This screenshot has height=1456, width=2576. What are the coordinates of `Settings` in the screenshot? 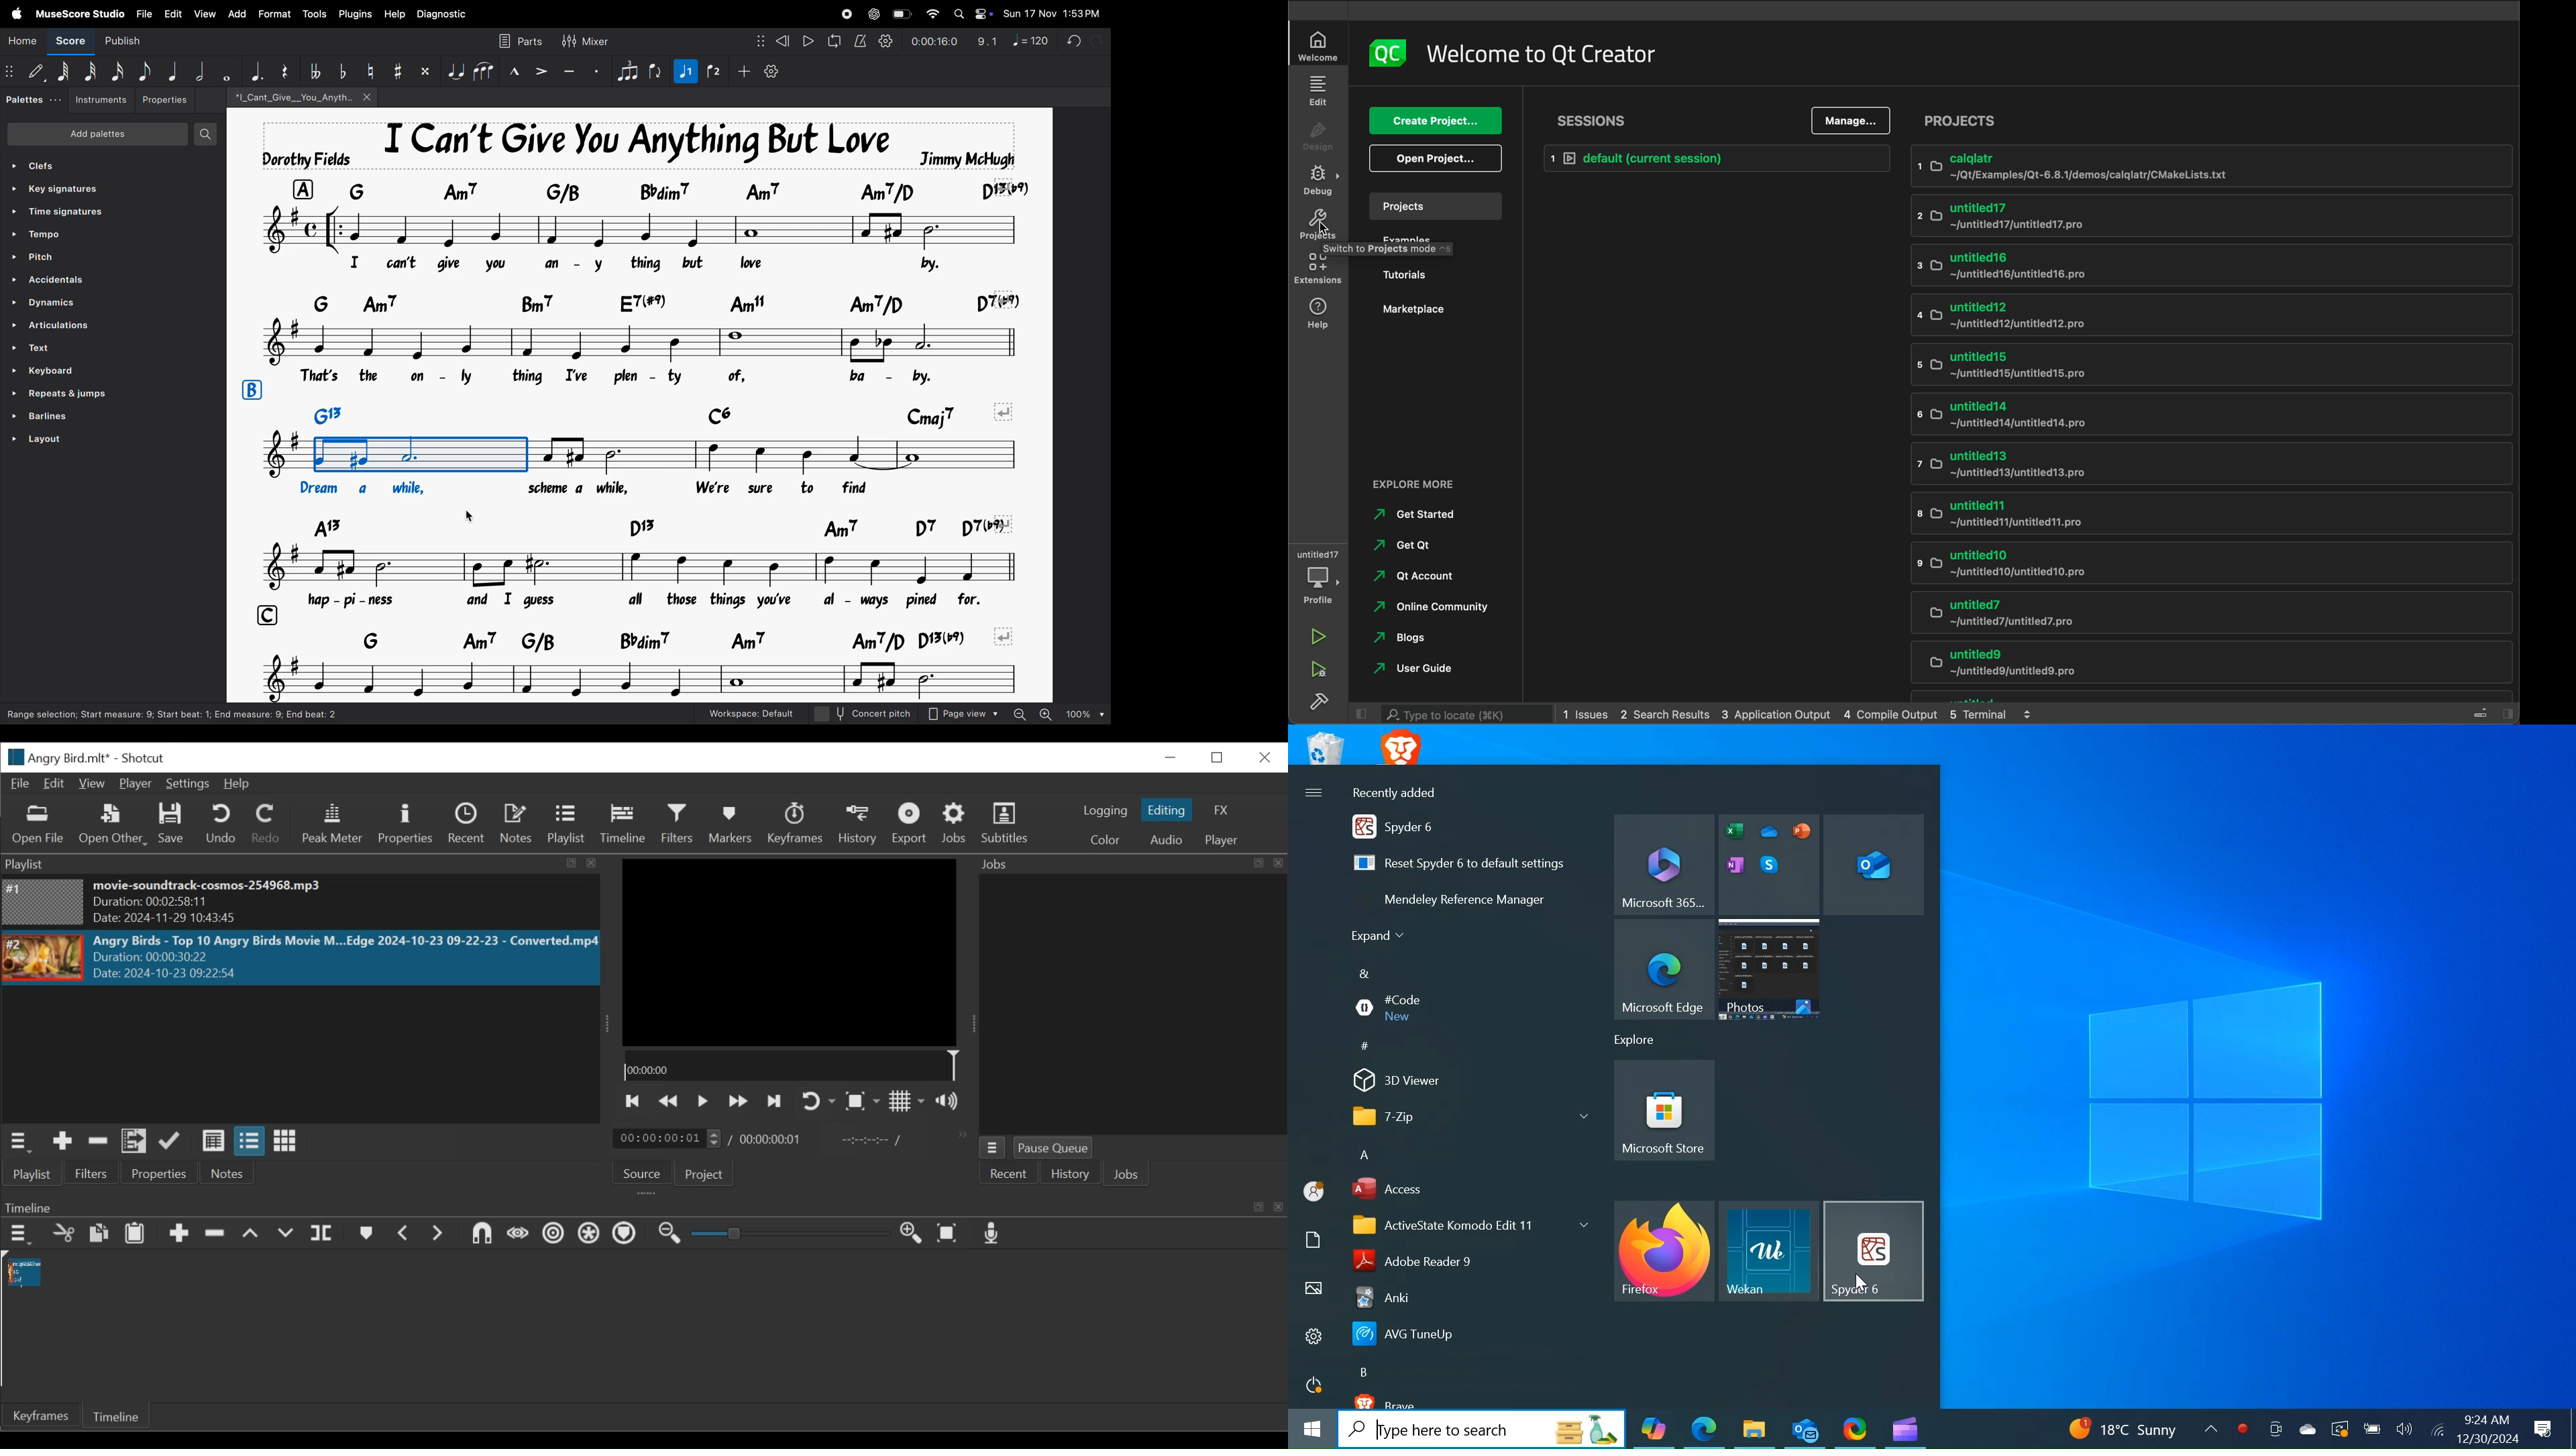 It's located at (1313, 1336).